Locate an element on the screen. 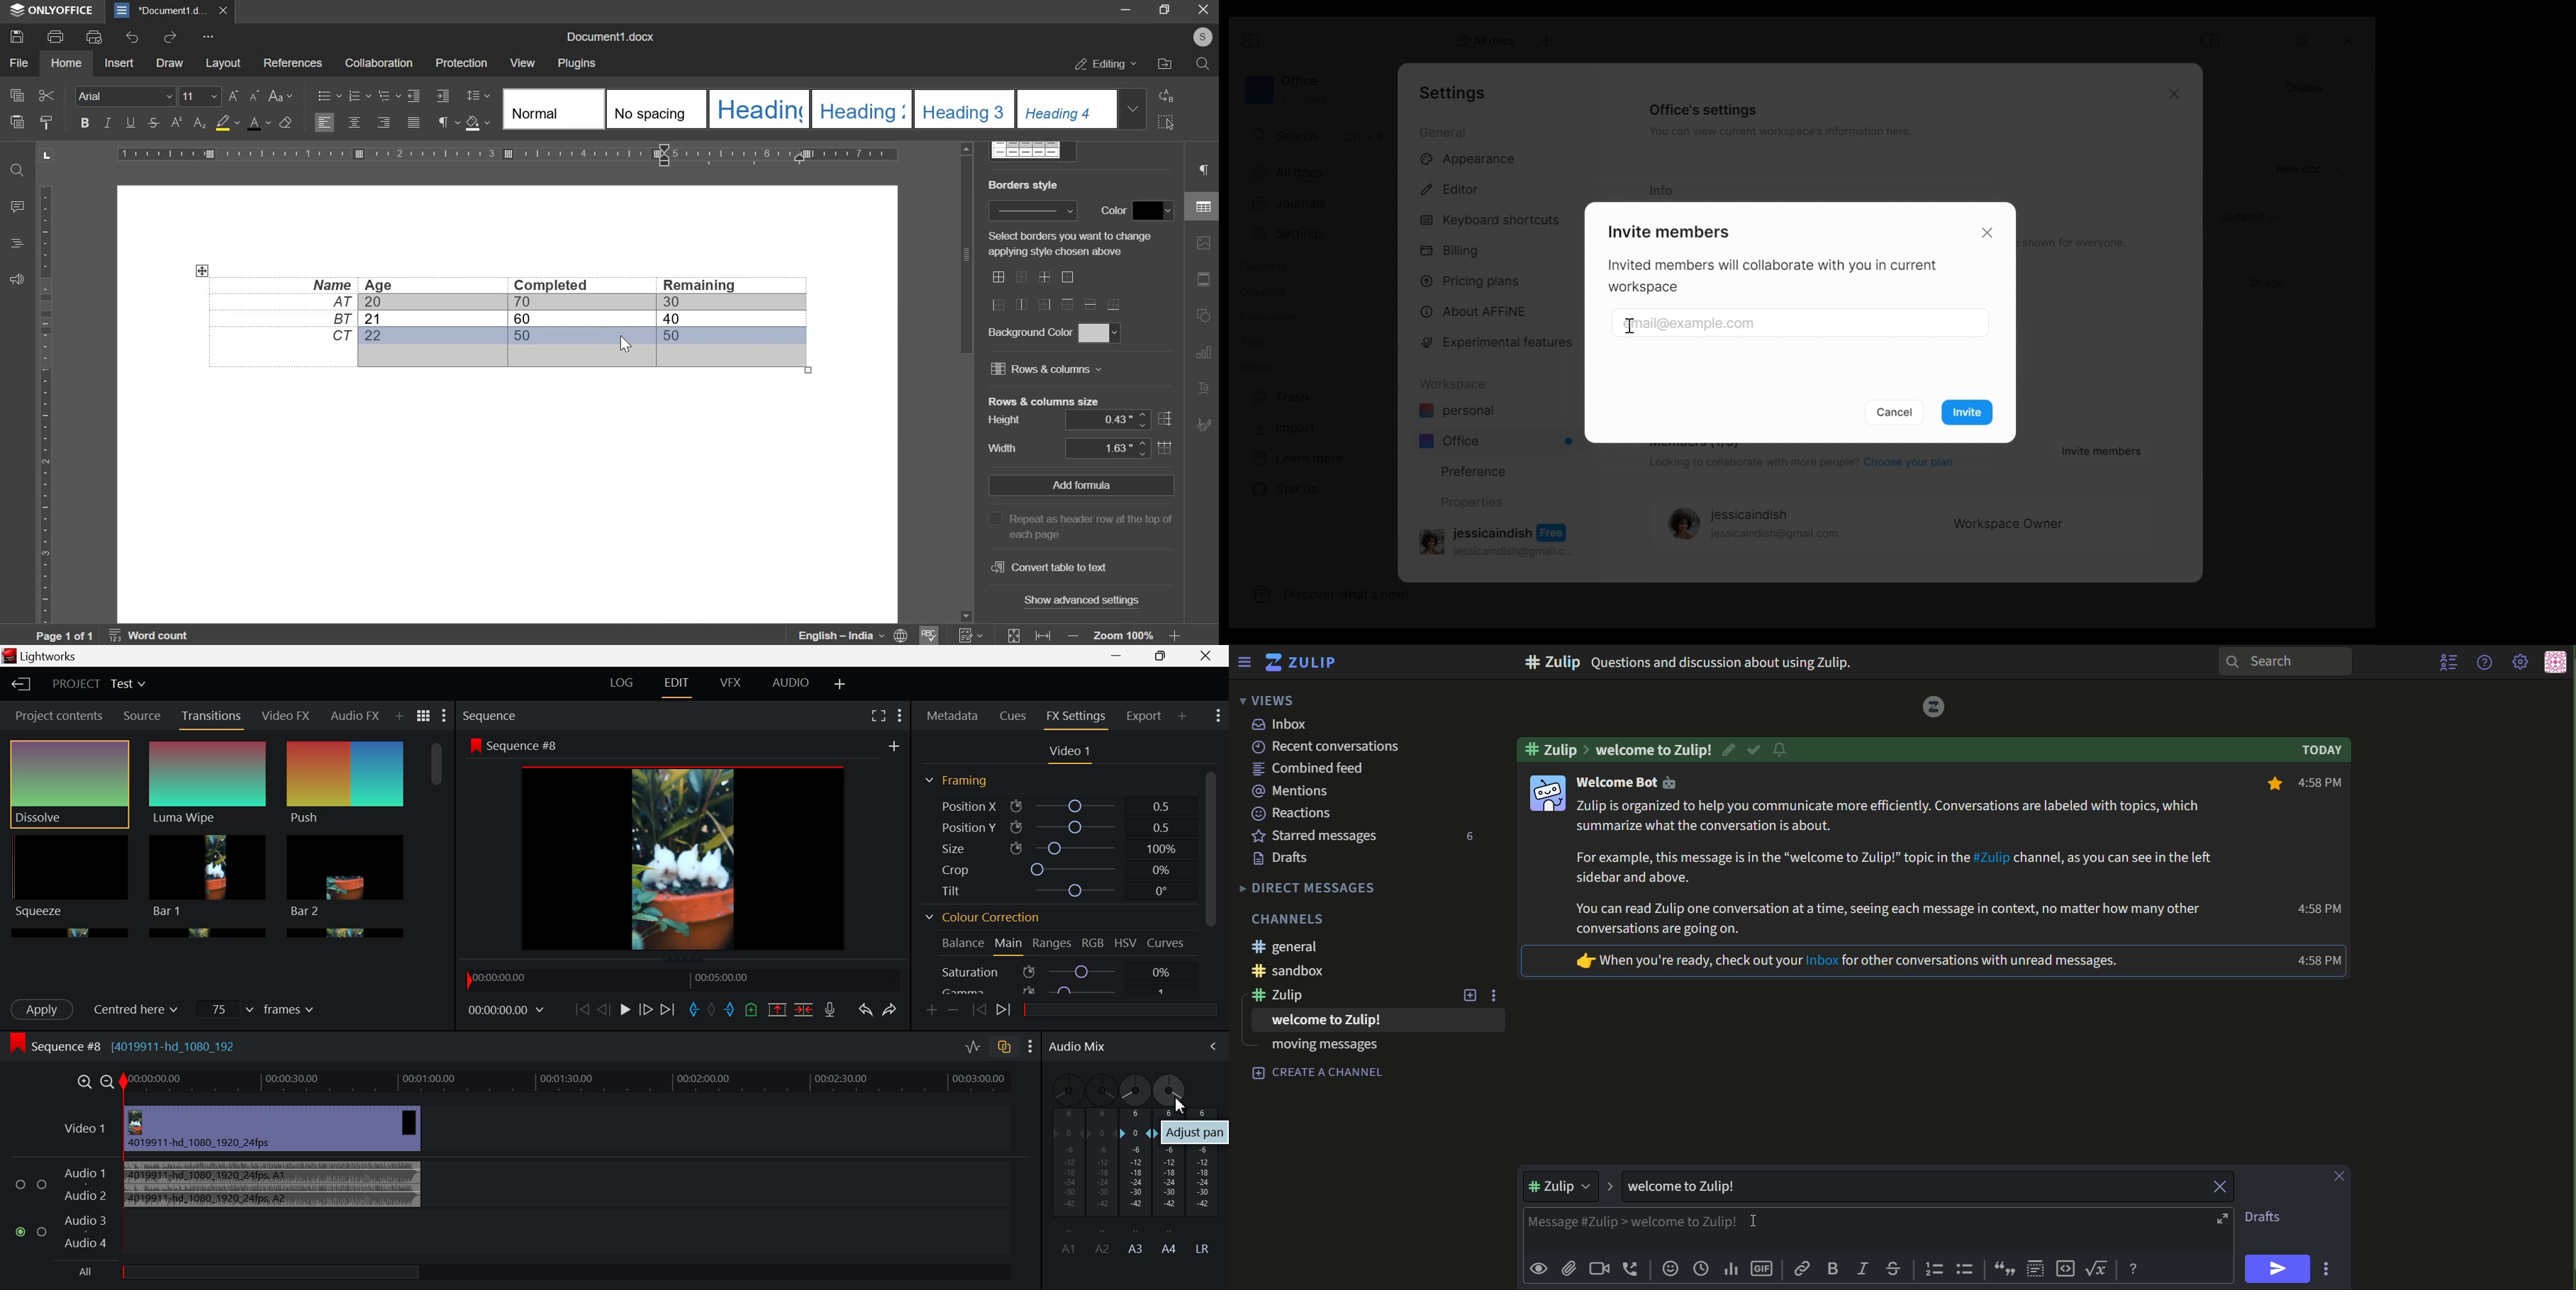 The width and height of the screenshot is (2576, 1316). DRAG_TO Cursor Adjusted Pan to Left is located at coordinates (1134, 1092).